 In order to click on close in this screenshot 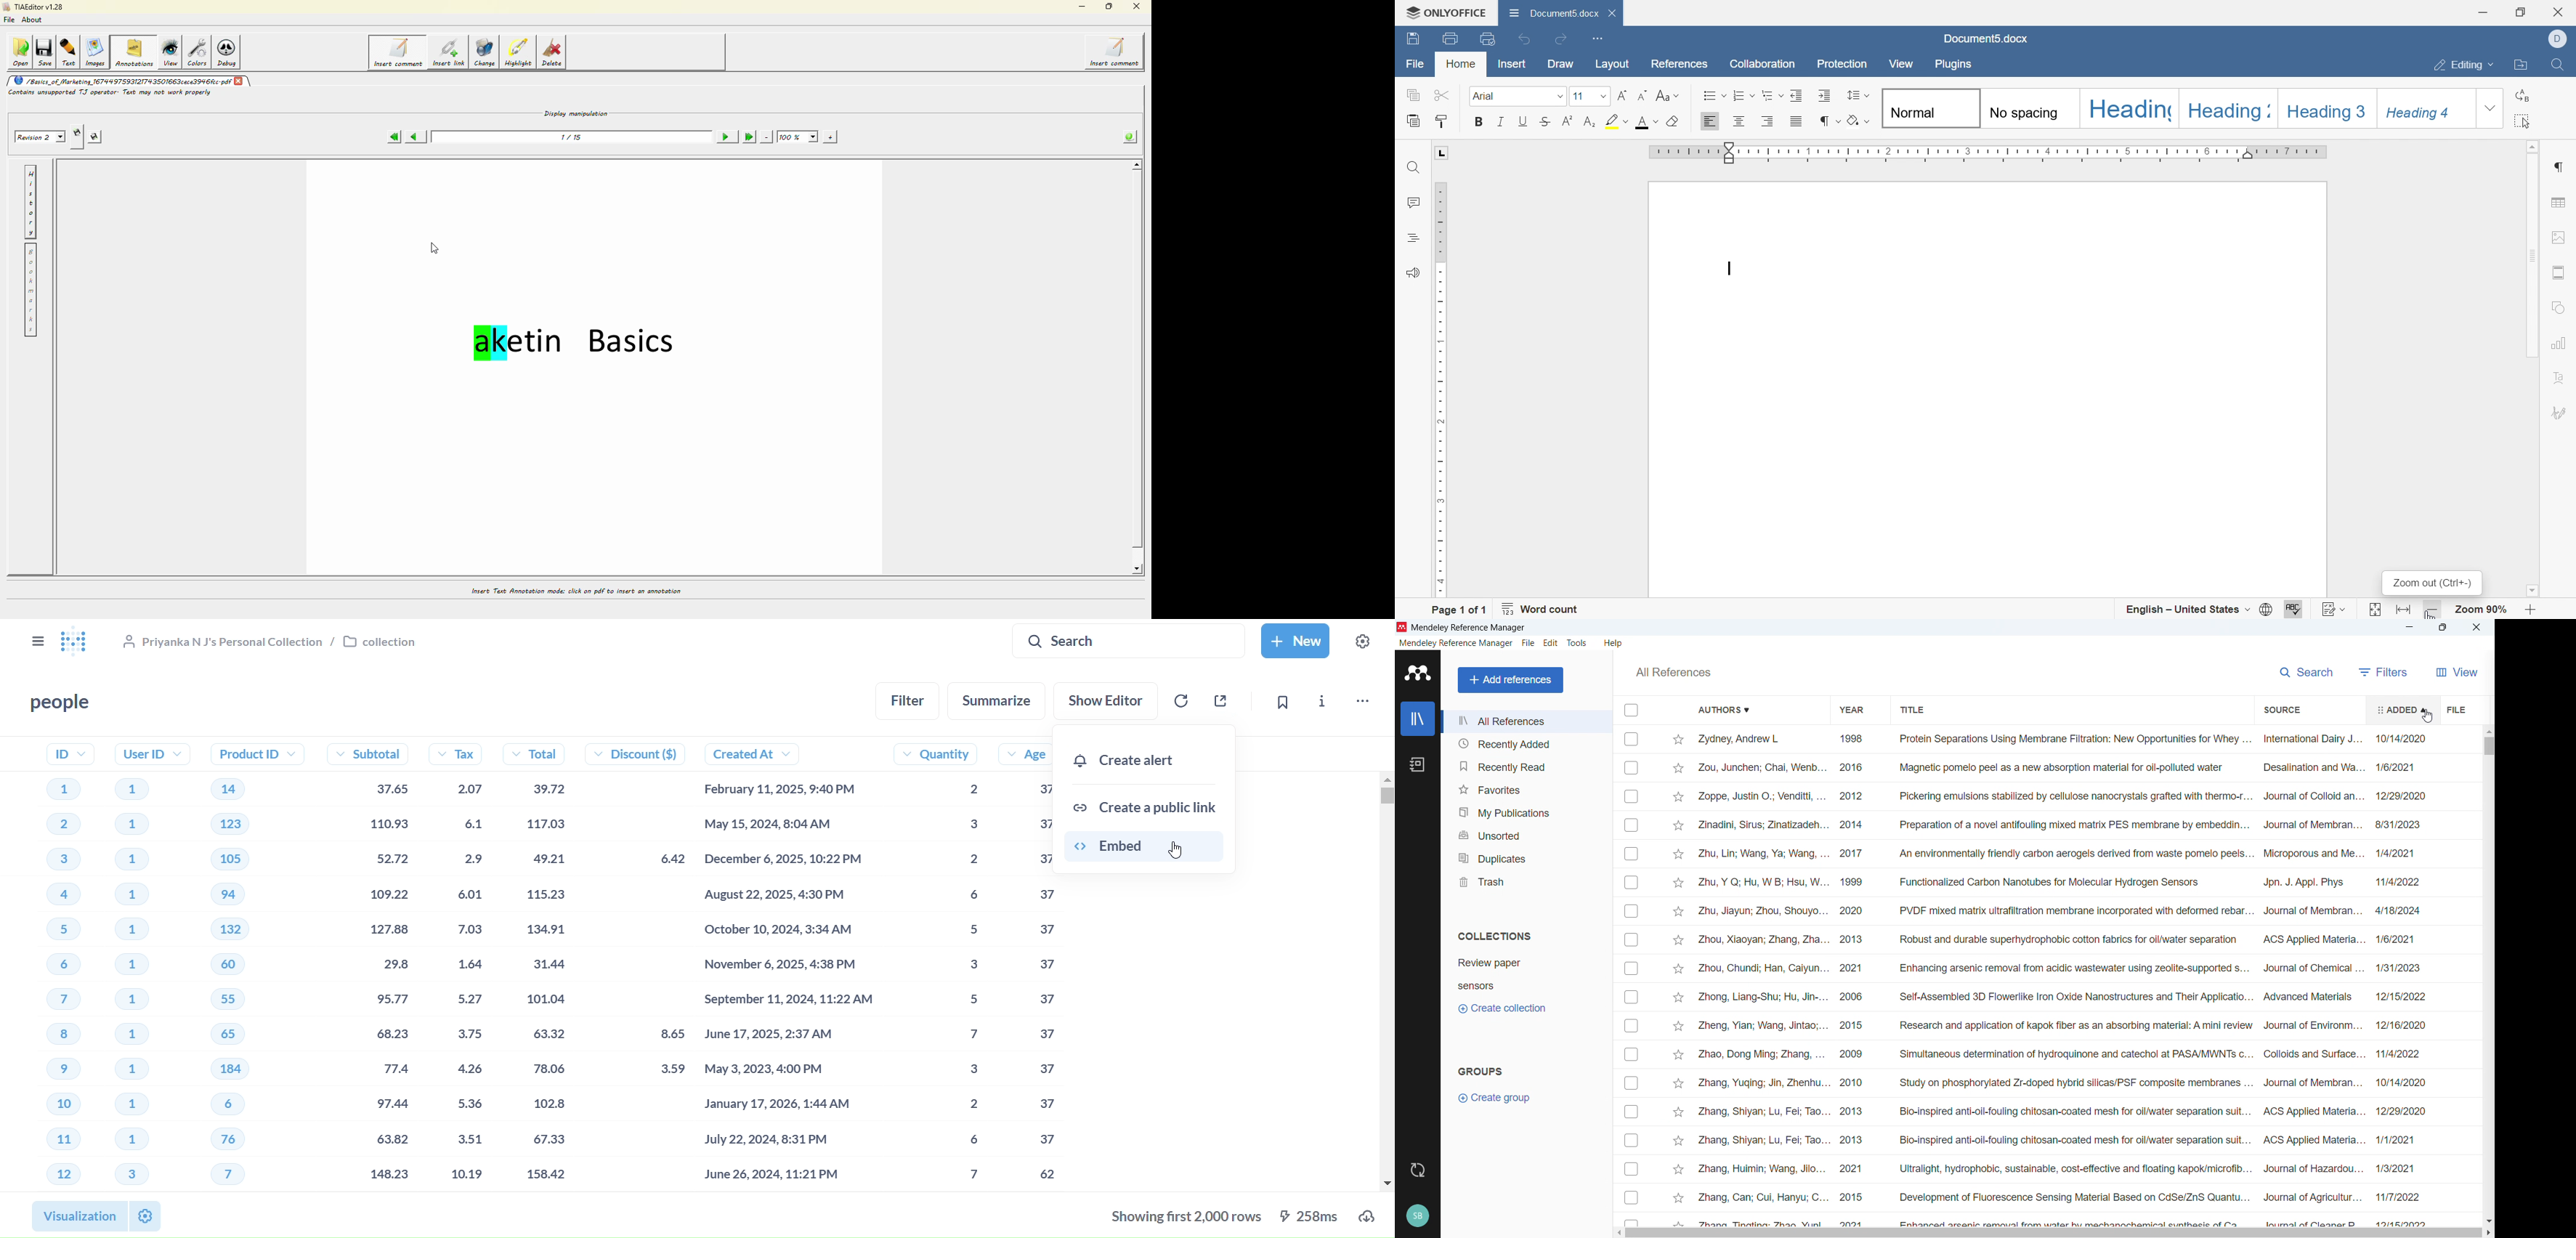, I will do `click(2561, 10)`.